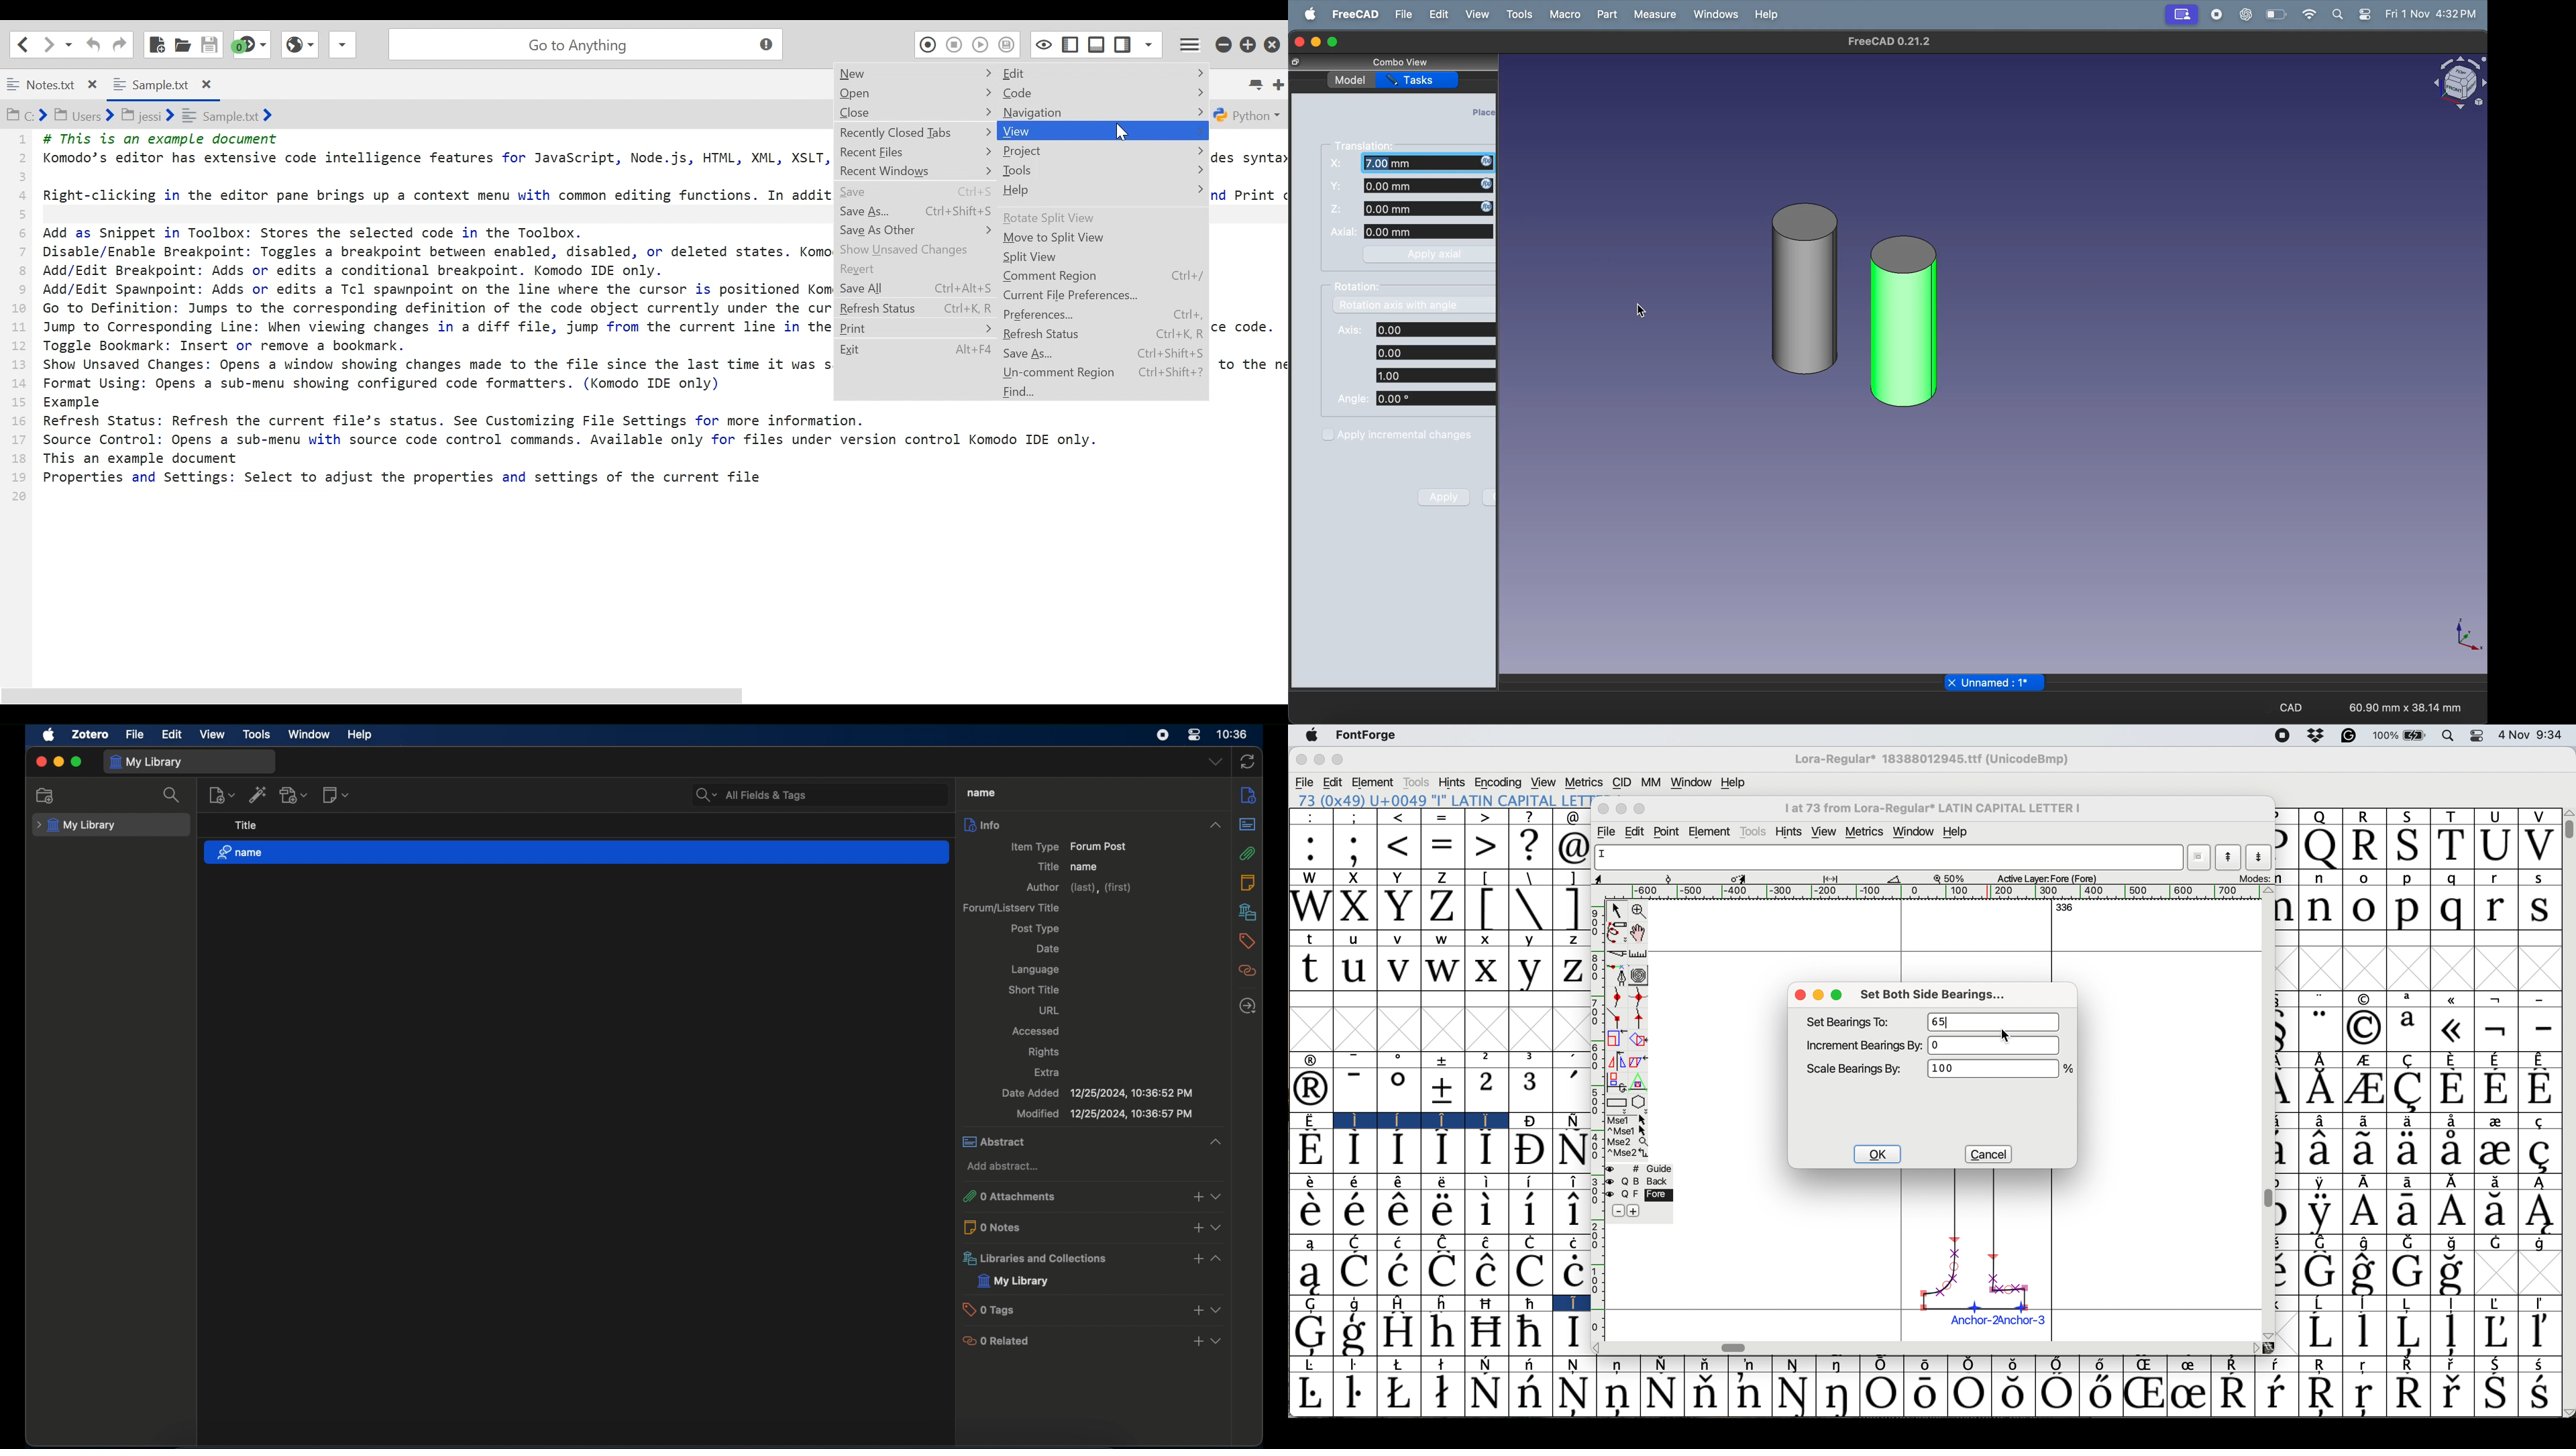 The width and height of the screenshot is (2576, 1456). Describe the element at coordinates (2410, 1061) in the screenshot. I see `` at that location.